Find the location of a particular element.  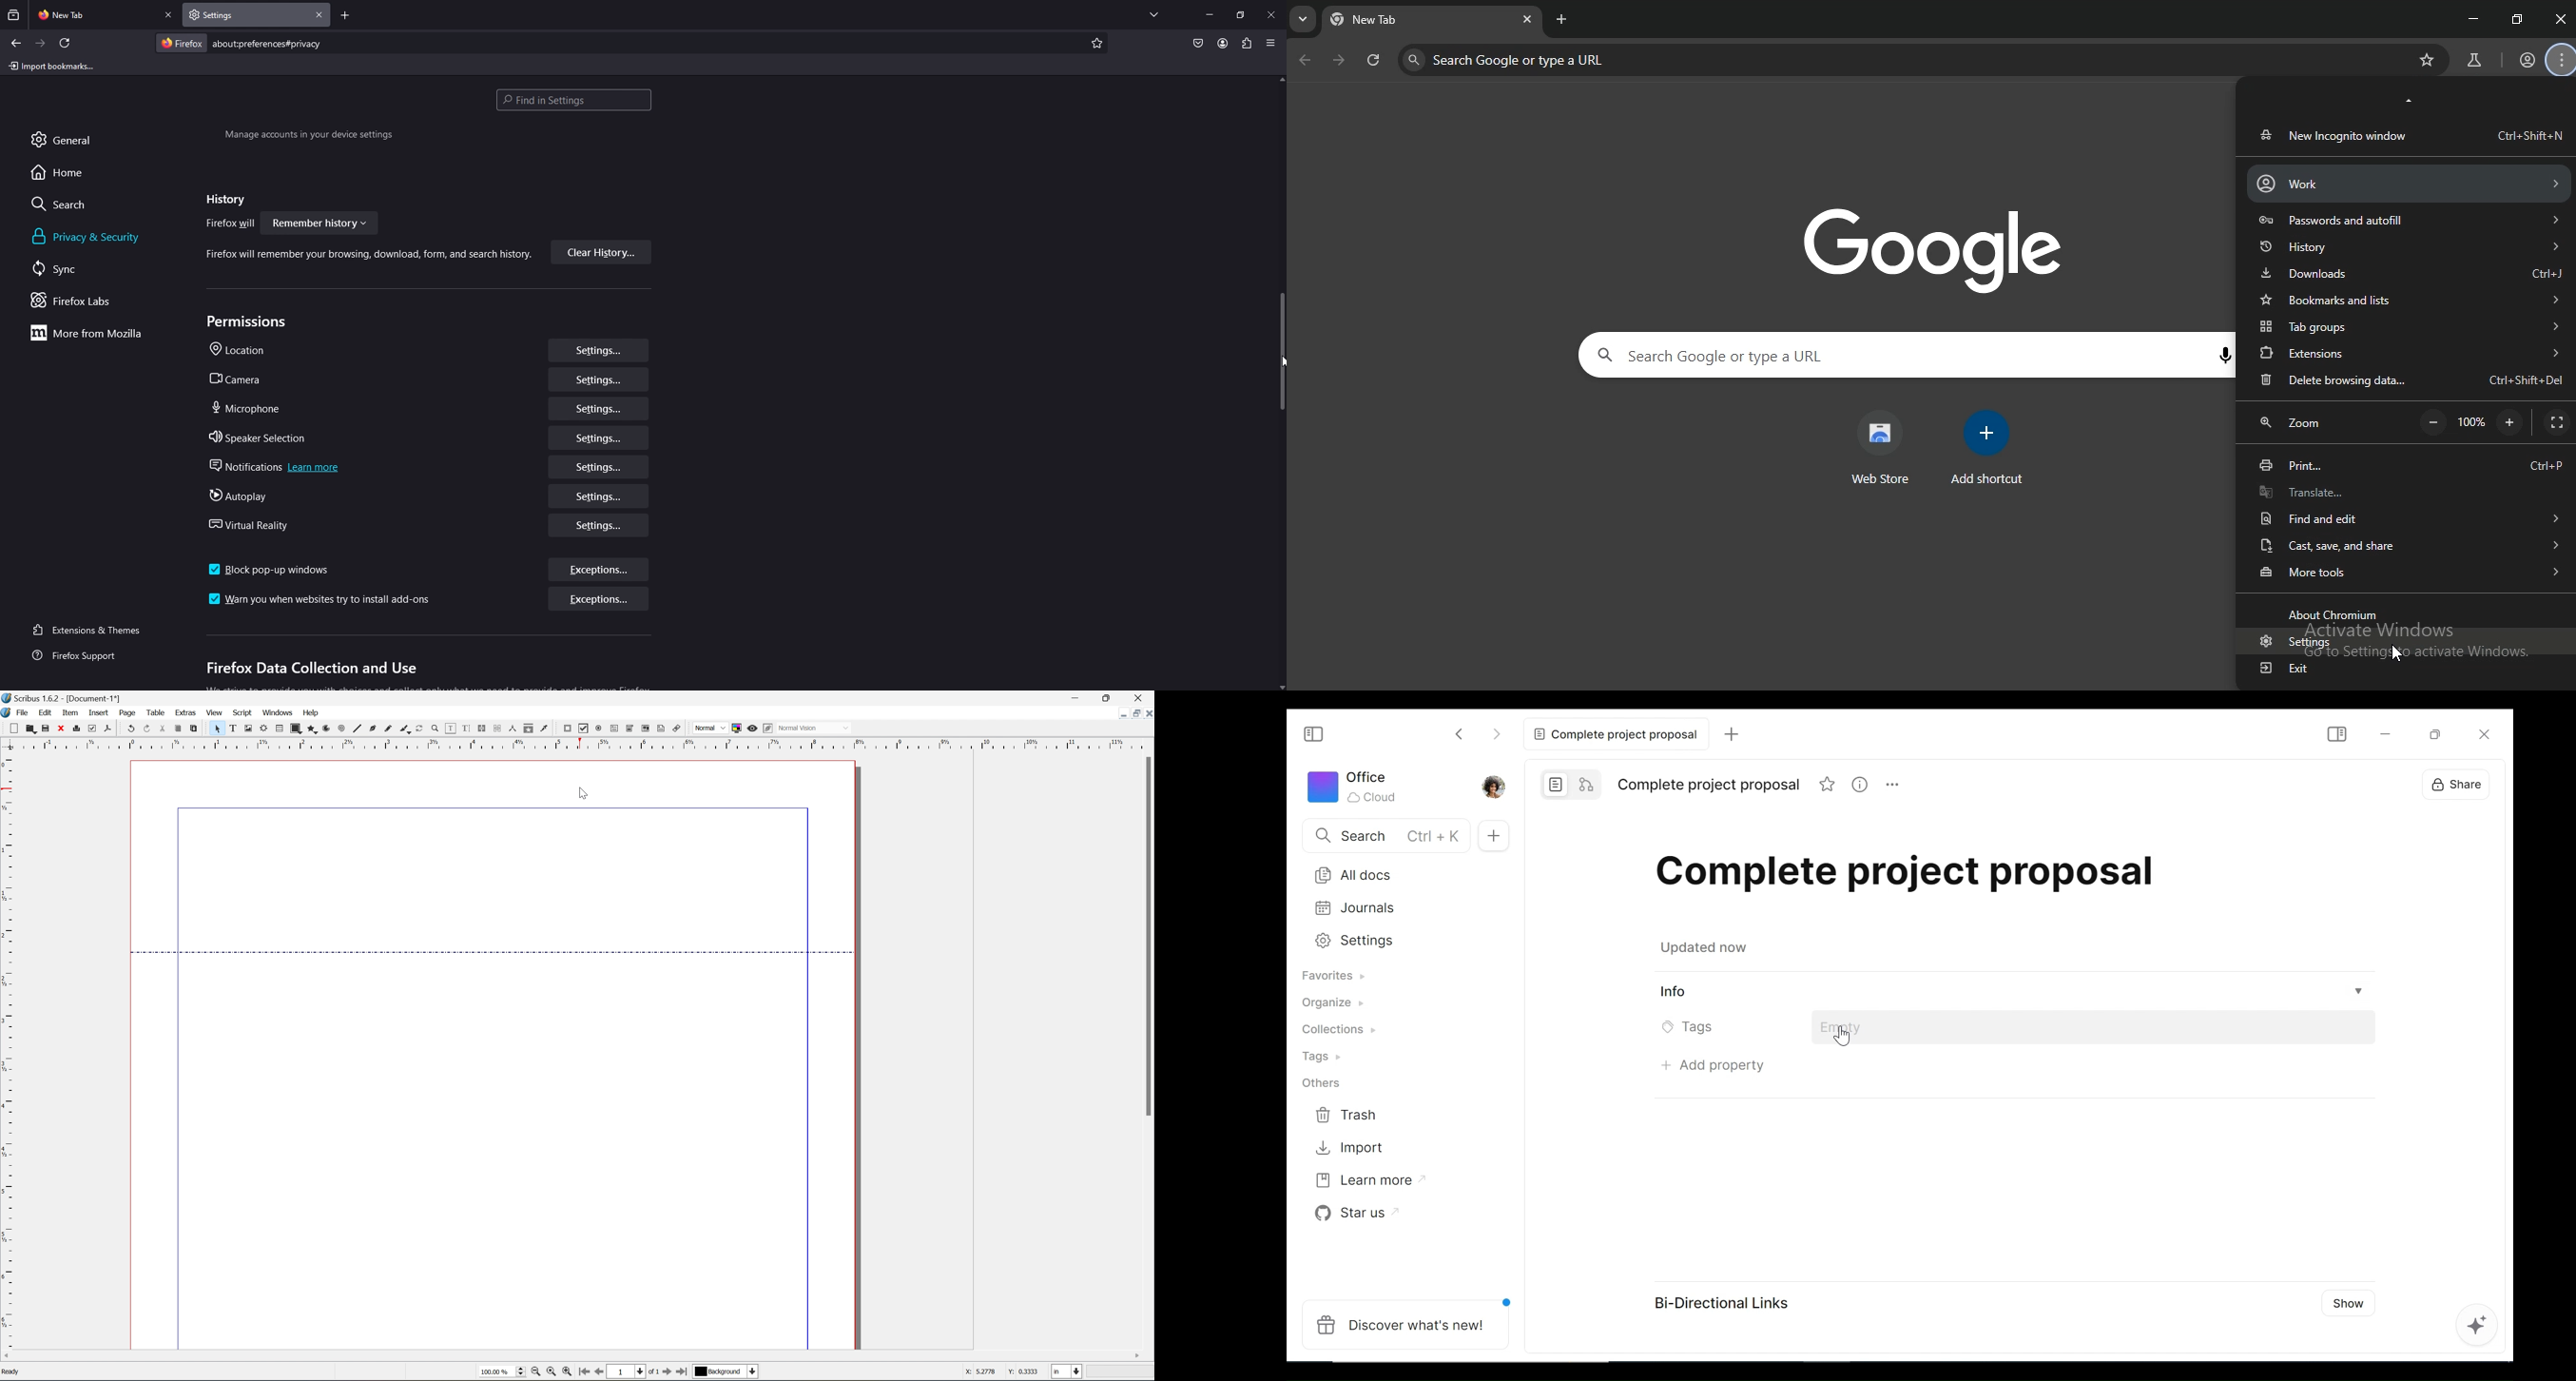

edit is located at coordinates (42, 711).